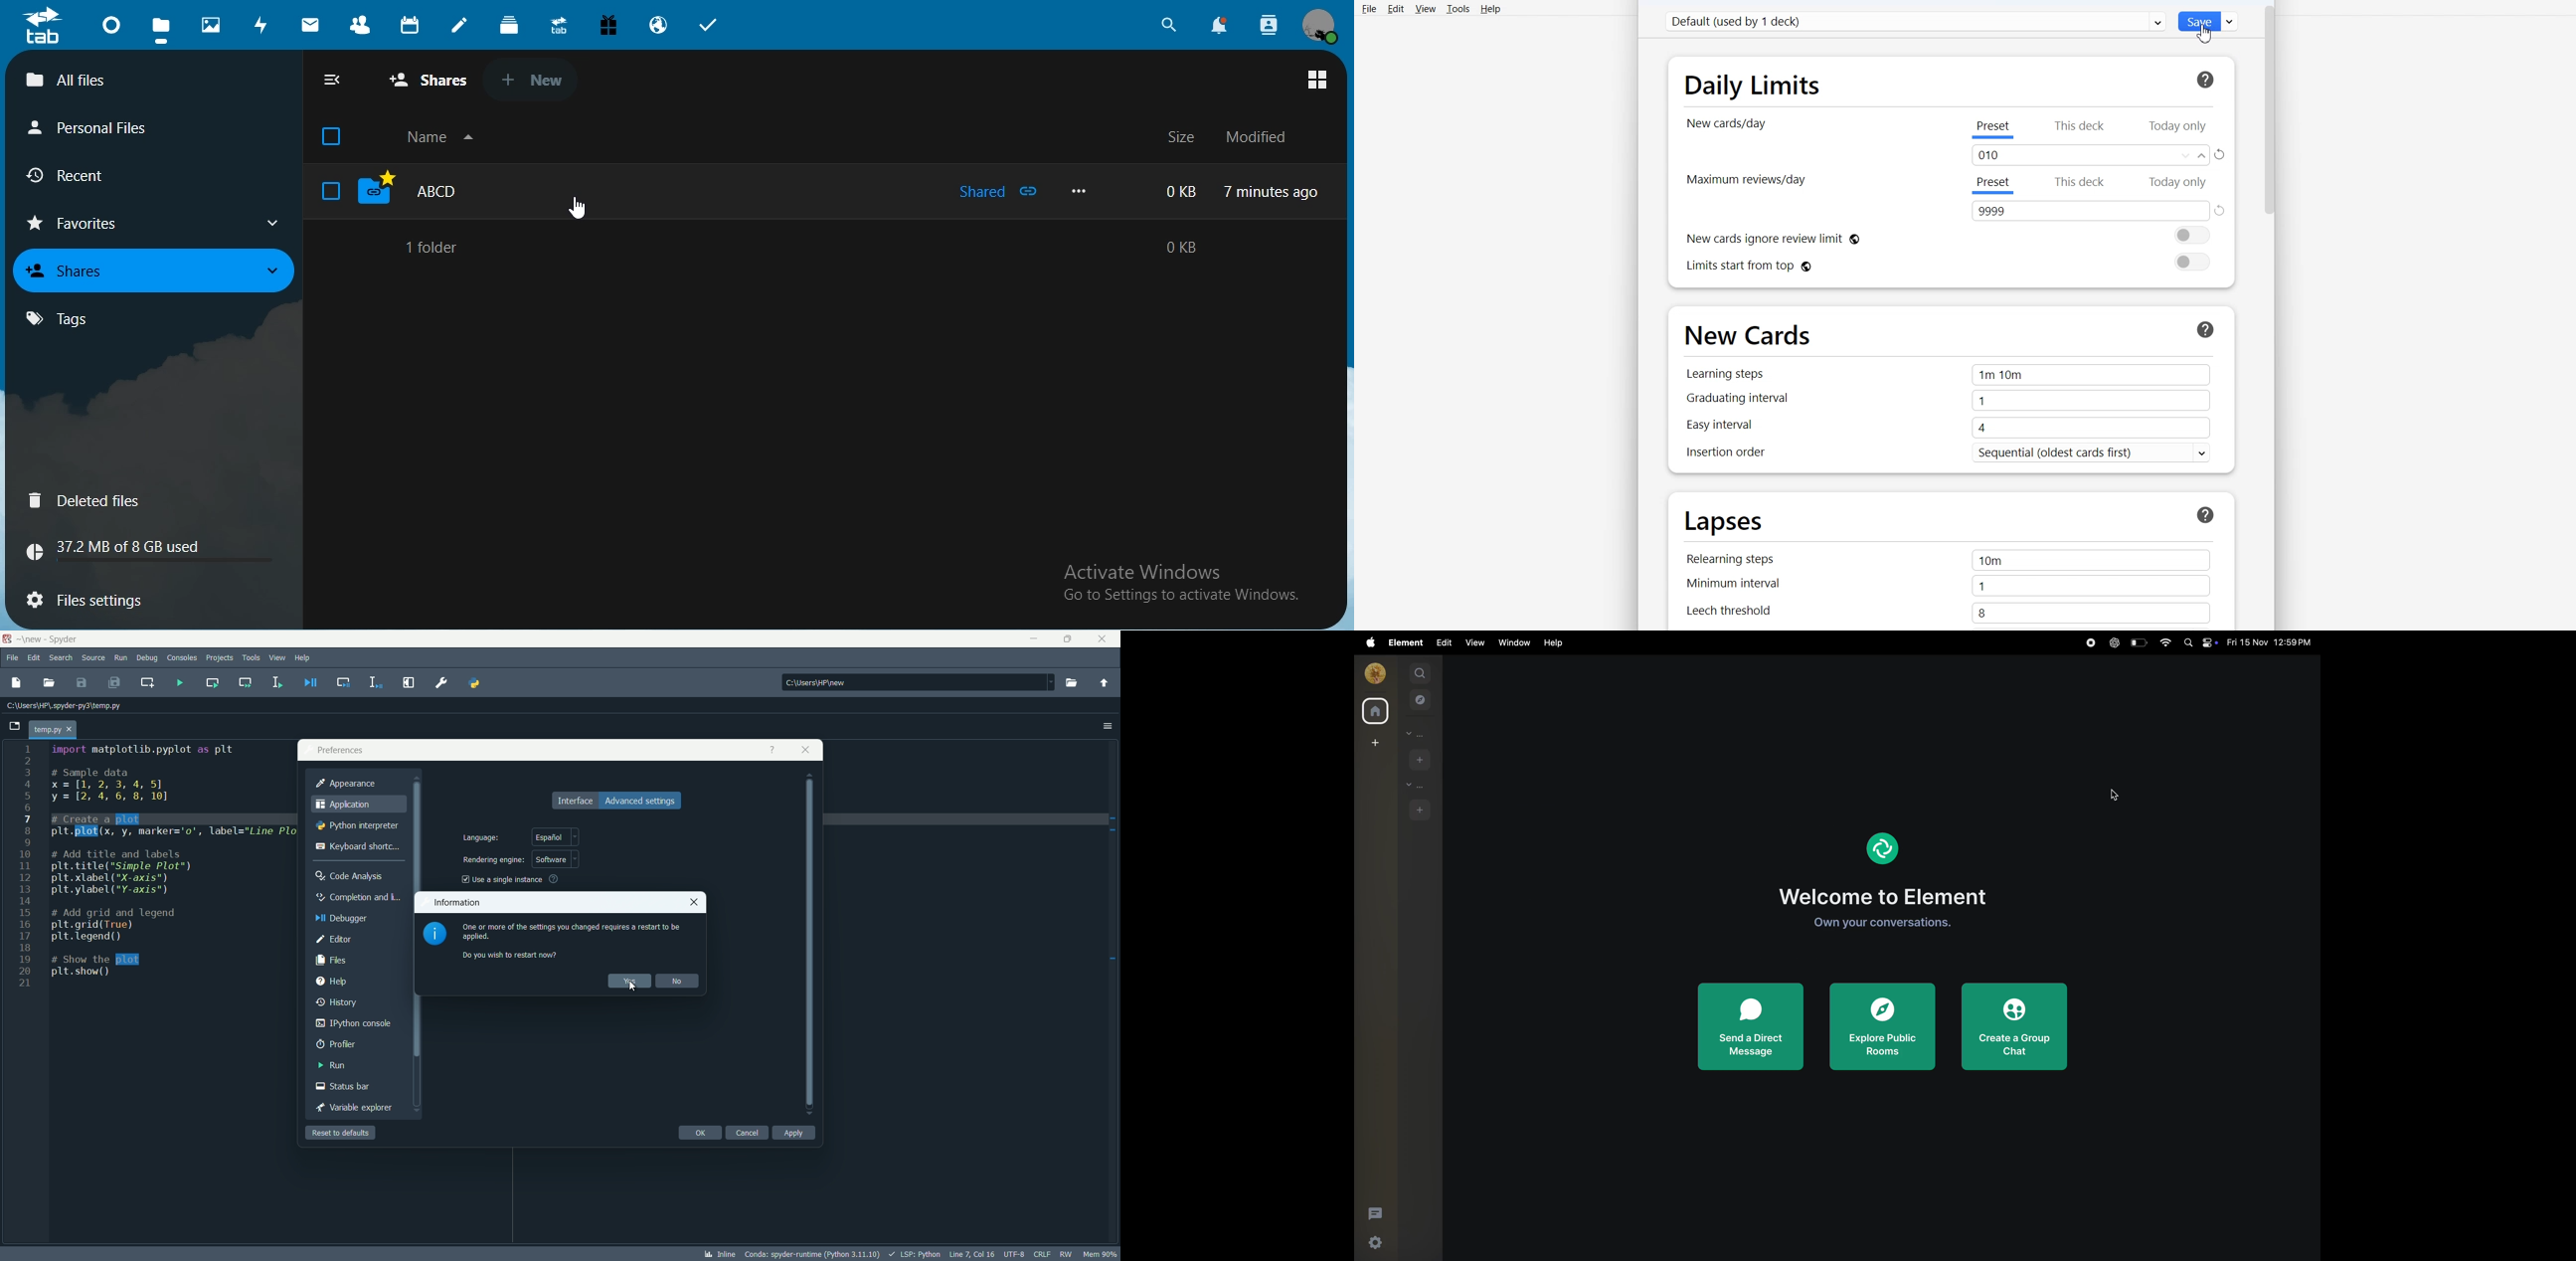 Image resolution: width=2576 pixels, height=1288 pixels. Describe the element at coordinates (748, 1133) in the screenshot. I see `cancel` at that location.